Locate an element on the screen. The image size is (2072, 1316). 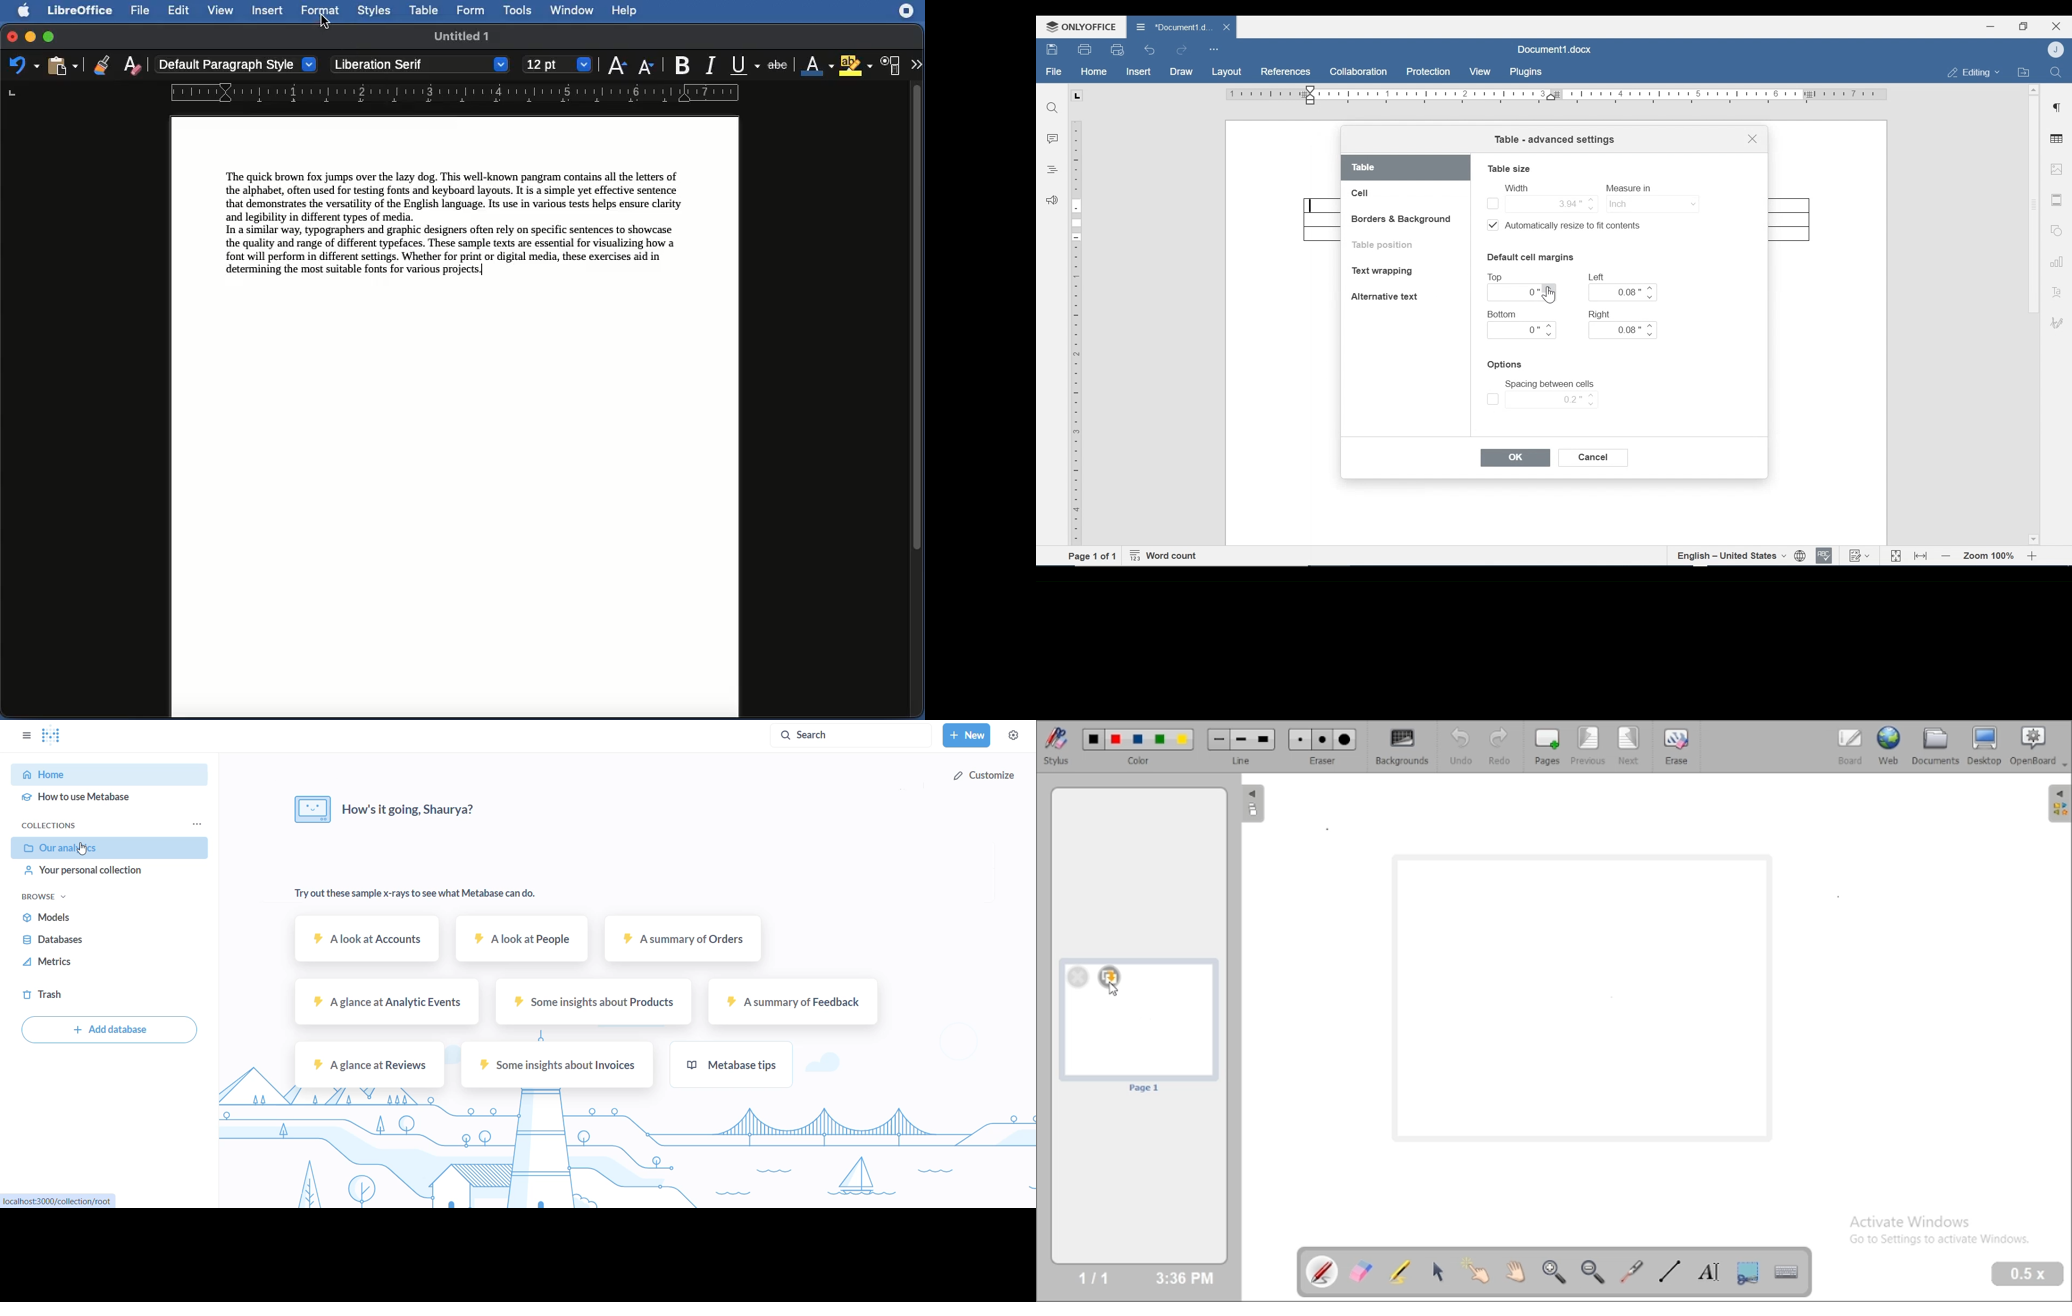
Table - advanced settings is located at coordinates (1554, 141).